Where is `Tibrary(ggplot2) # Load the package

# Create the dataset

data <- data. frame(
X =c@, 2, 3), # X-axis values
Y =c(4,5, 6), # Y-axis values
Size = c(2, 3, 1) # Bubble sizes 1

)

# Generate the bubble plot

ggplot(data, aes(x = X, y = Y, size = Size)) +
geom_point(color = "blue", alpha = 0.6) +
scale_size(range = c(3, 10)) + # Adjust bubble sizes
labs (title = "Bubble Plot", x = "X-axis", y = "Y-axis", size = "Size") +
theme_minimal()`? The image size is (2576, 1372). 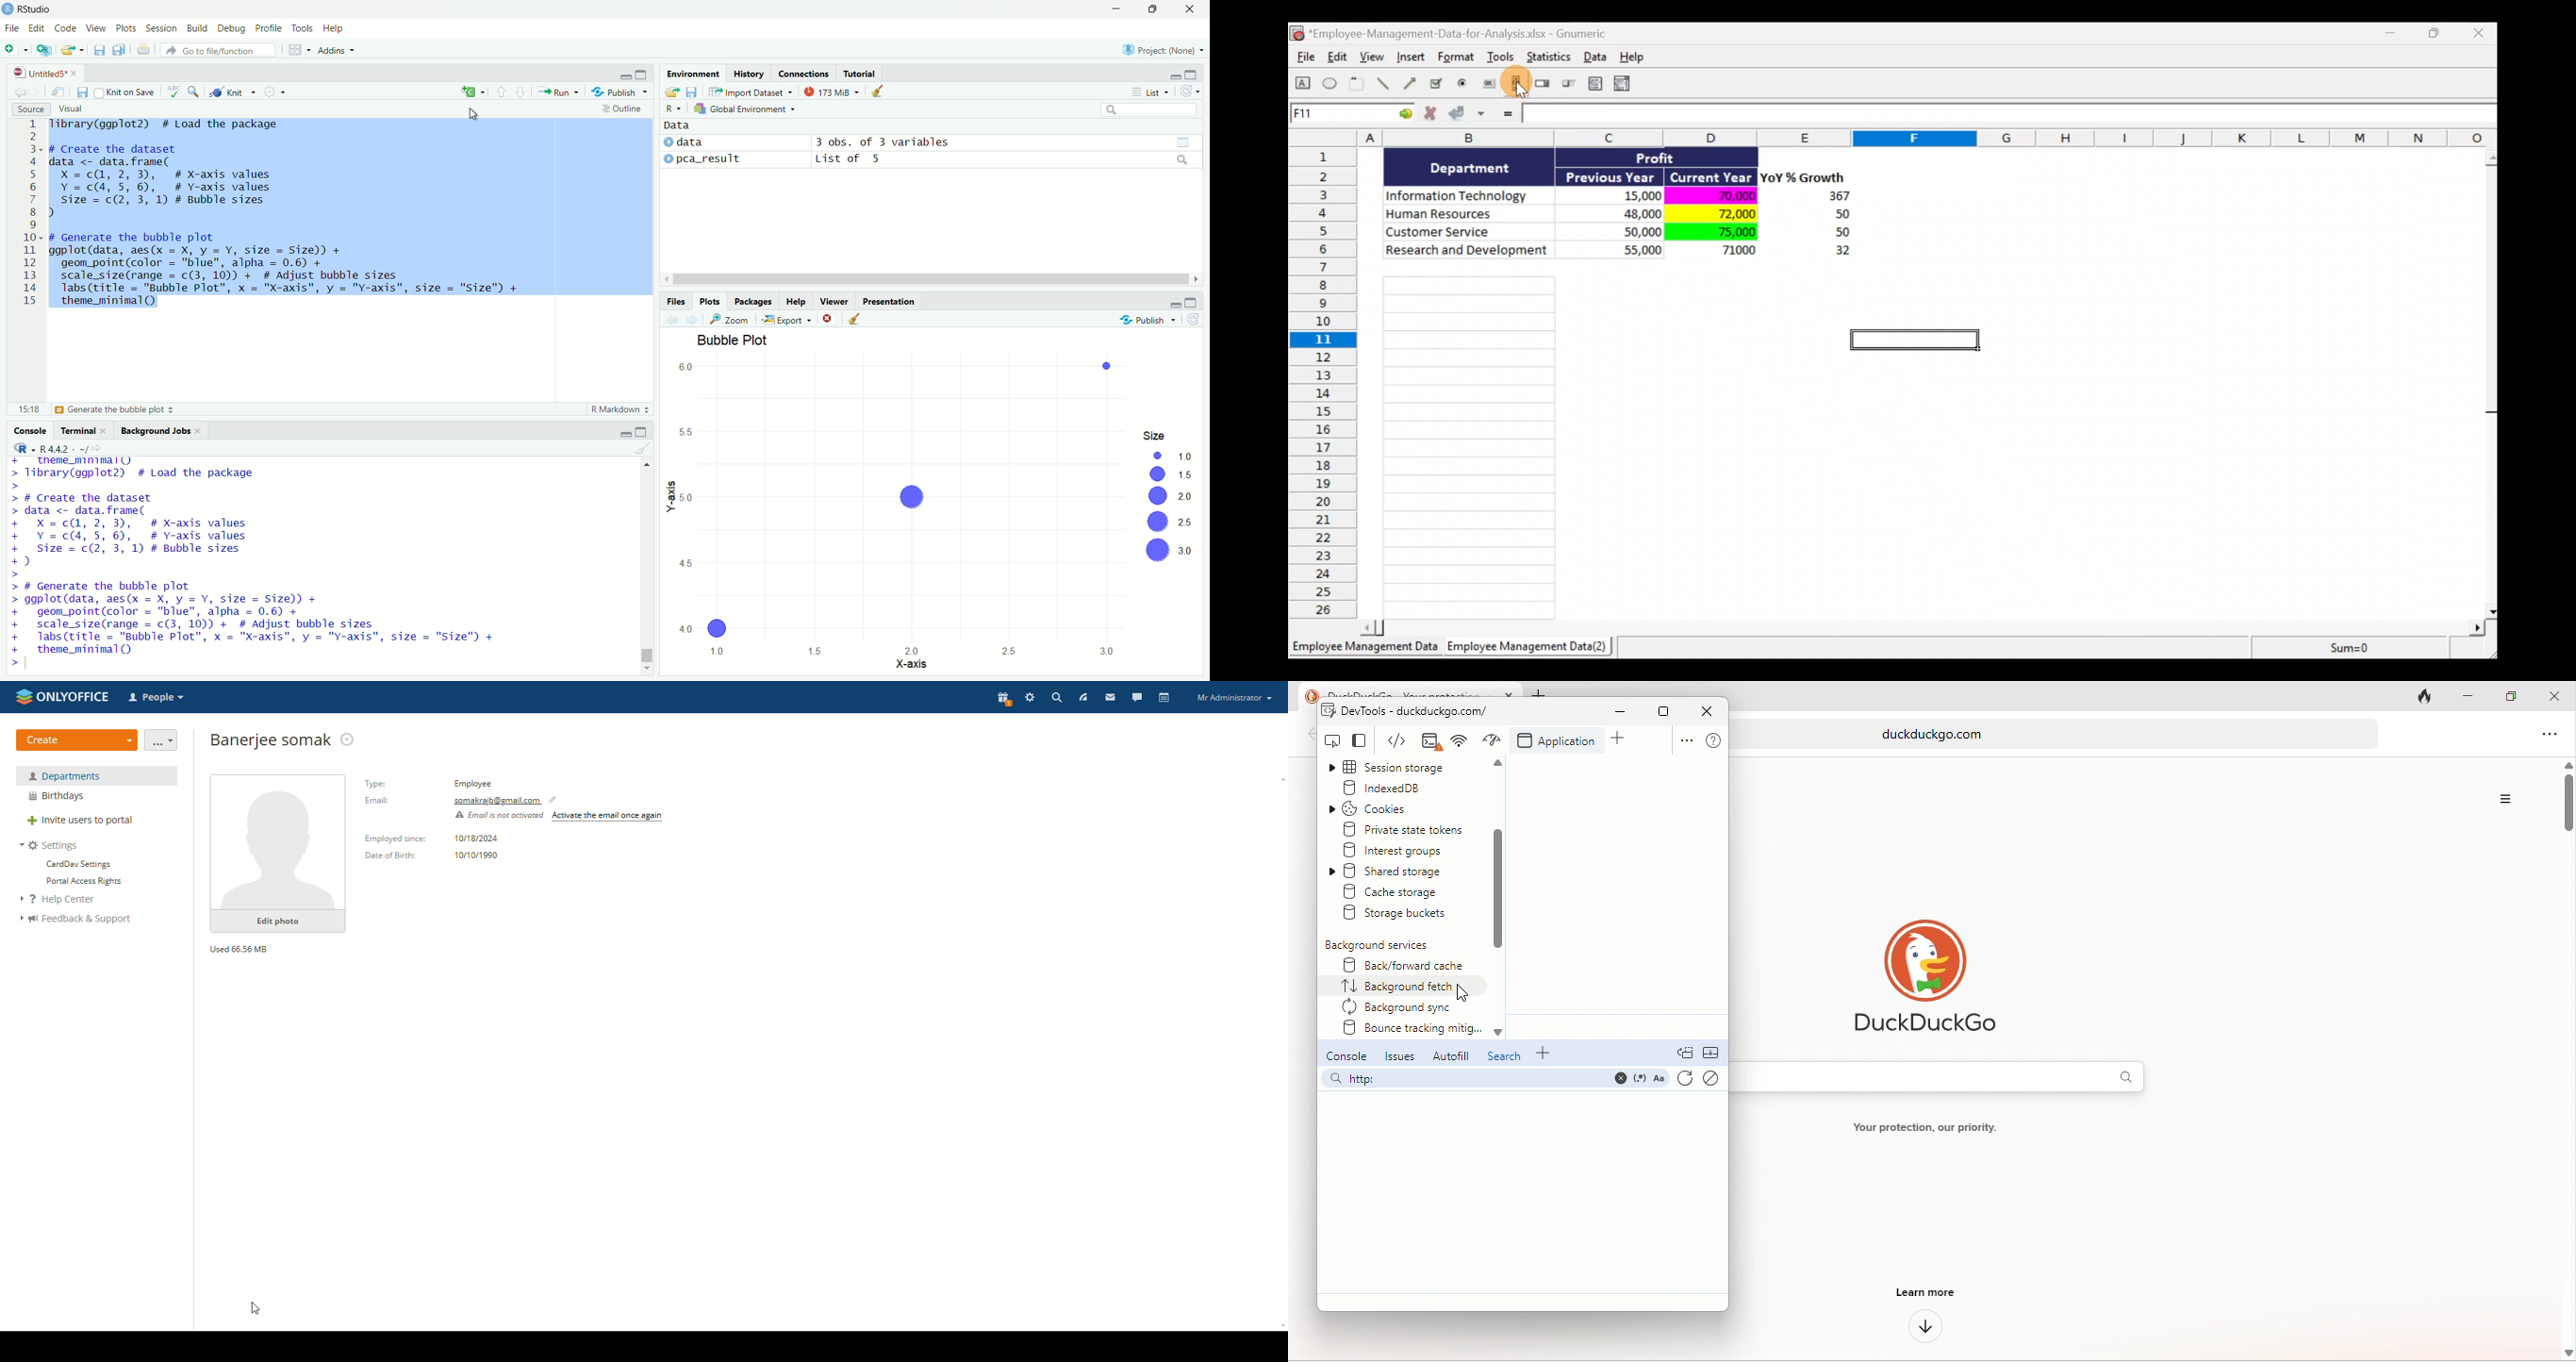 Tibrary(ggplot2) # Load the package

# Create the dataset

data <- data. frame(
X =c@, 2, 3), # X-axis values
Y =c(4,5, 6), # Y-axis values
Size = c(2, 3, 1) # Bubble sizes 1

)

# Generate the bubble plot

ggplot(data, aes(x = X, y = Y, size = Size)) +
geom_point(color = "blue", alpha = 0.6) +
scale_size(range = c(3, 10)) + # Adjust bubble sizes
labs (title = "Bubble Plot", x = "X-axis", y = "Y-axis", size = "Size") +
theme_minimal() is located at coordinates (296, 217).